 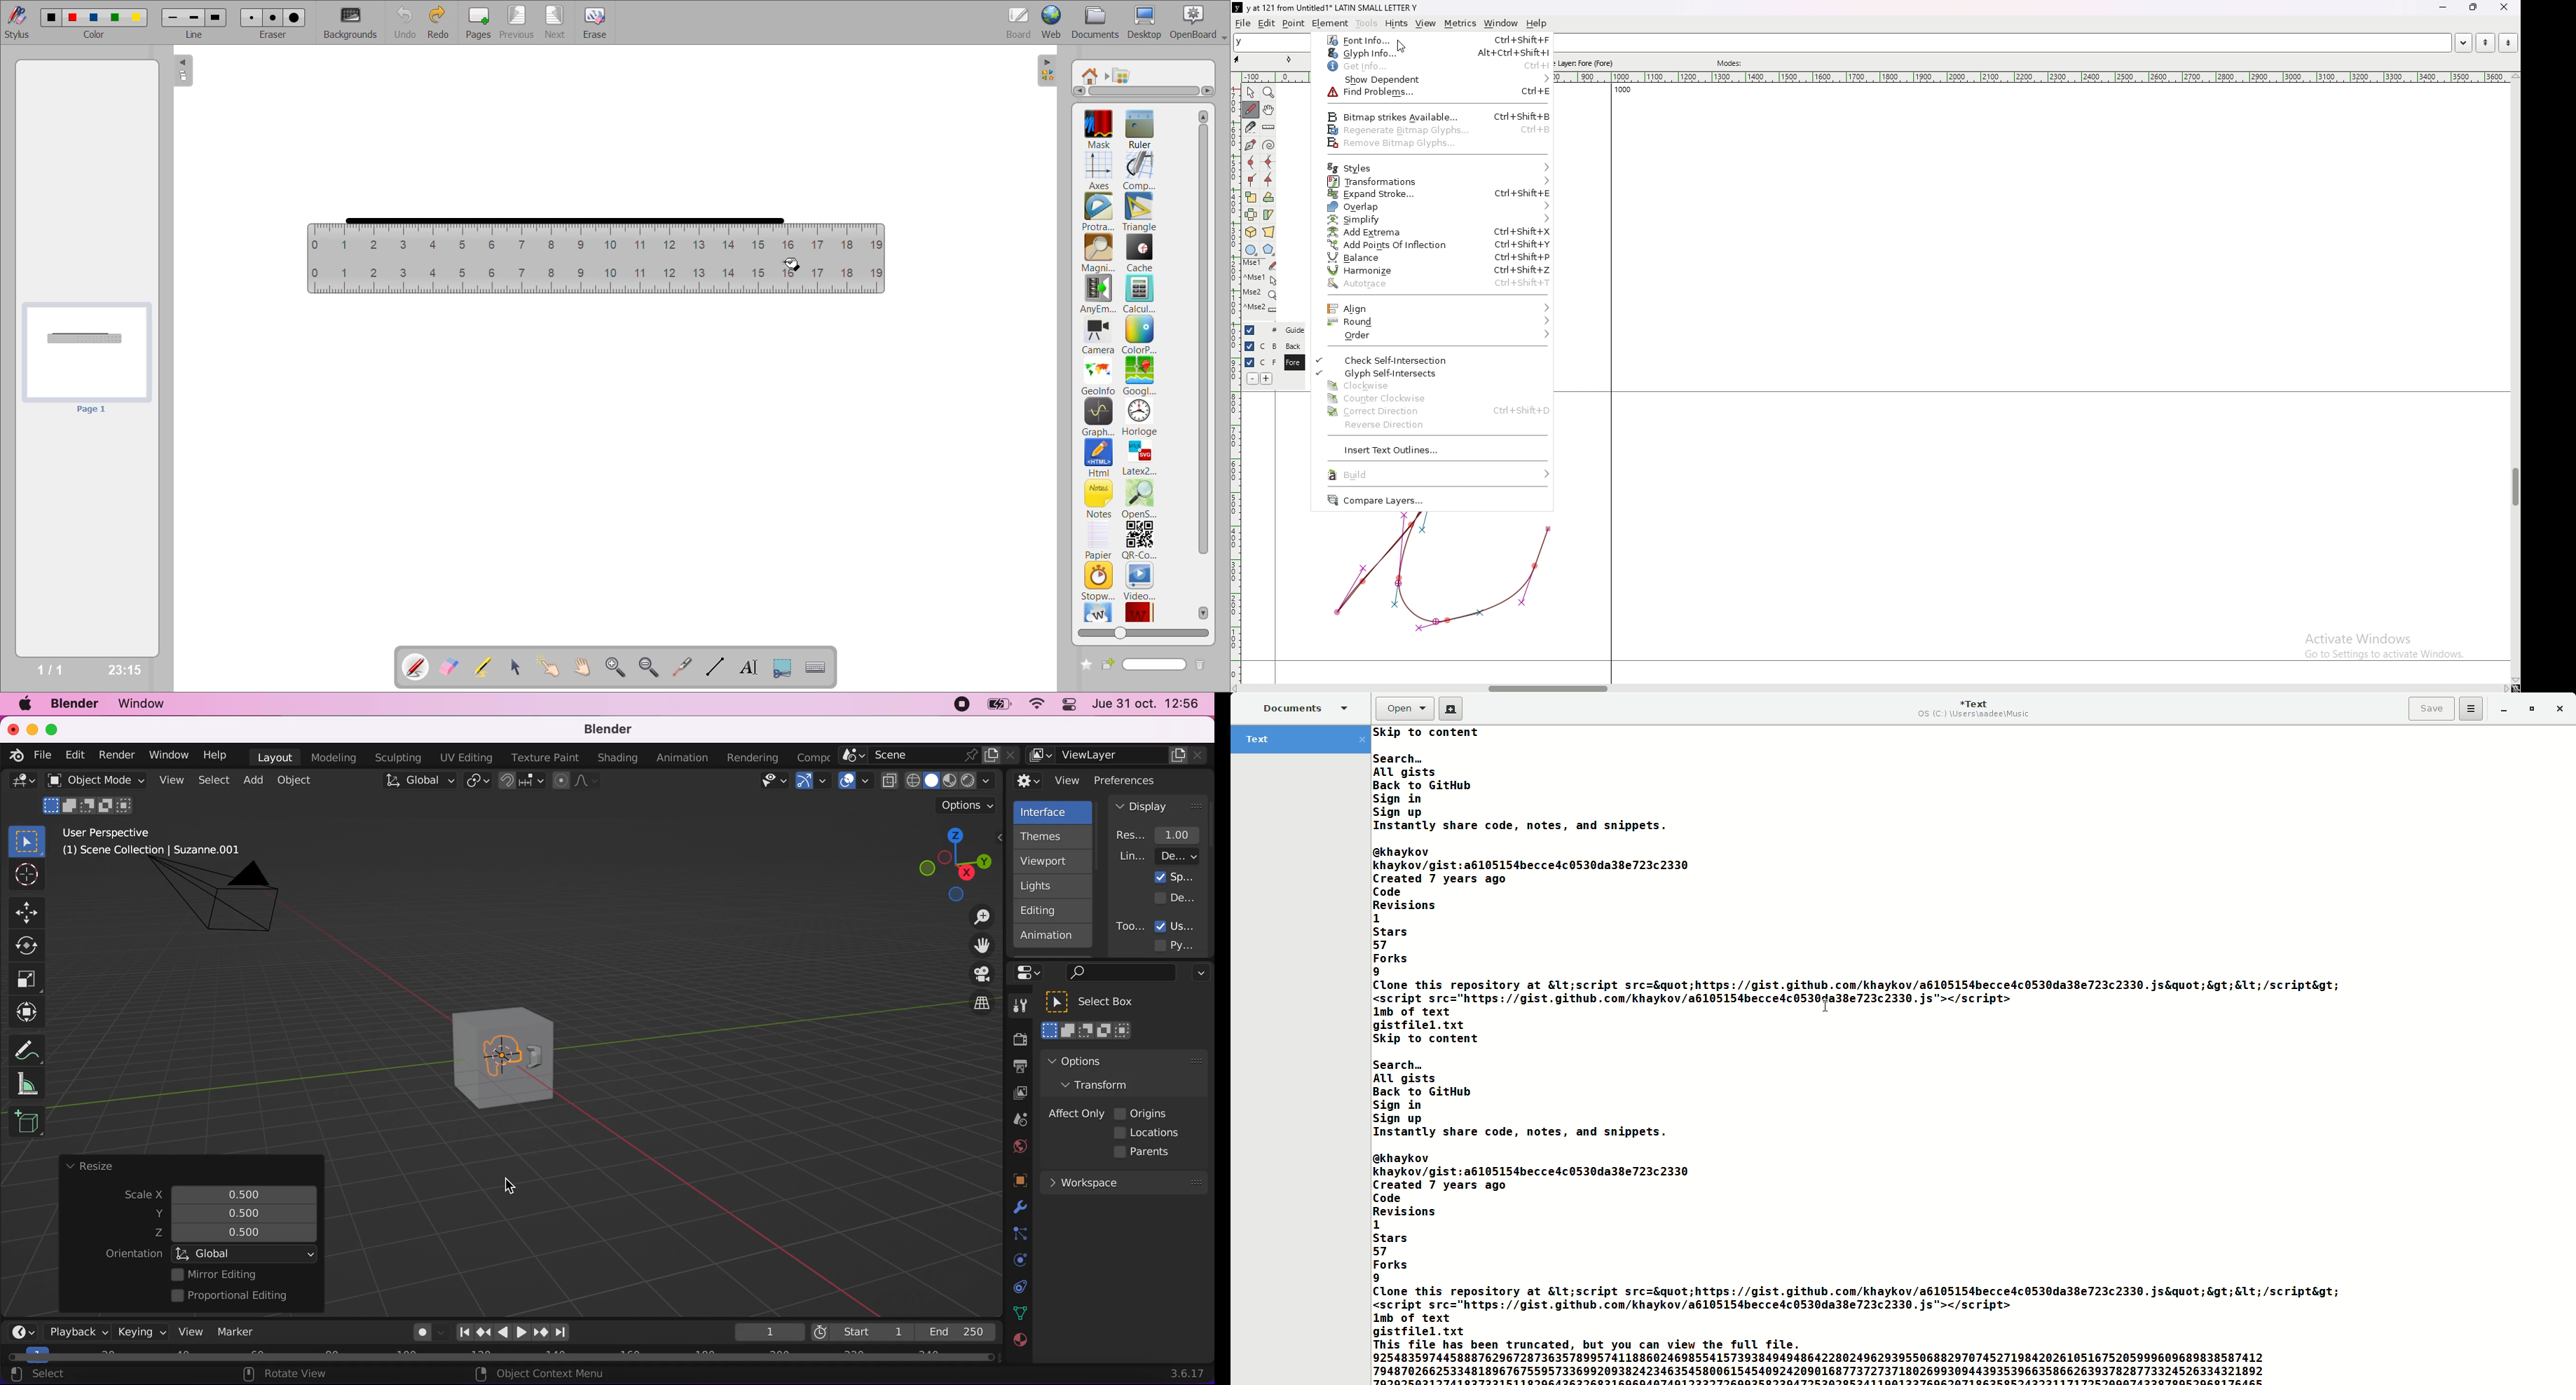 What do you see at coordinates (297, 780) in the screenshot?
I see `object` at bounding box center [297, 780].